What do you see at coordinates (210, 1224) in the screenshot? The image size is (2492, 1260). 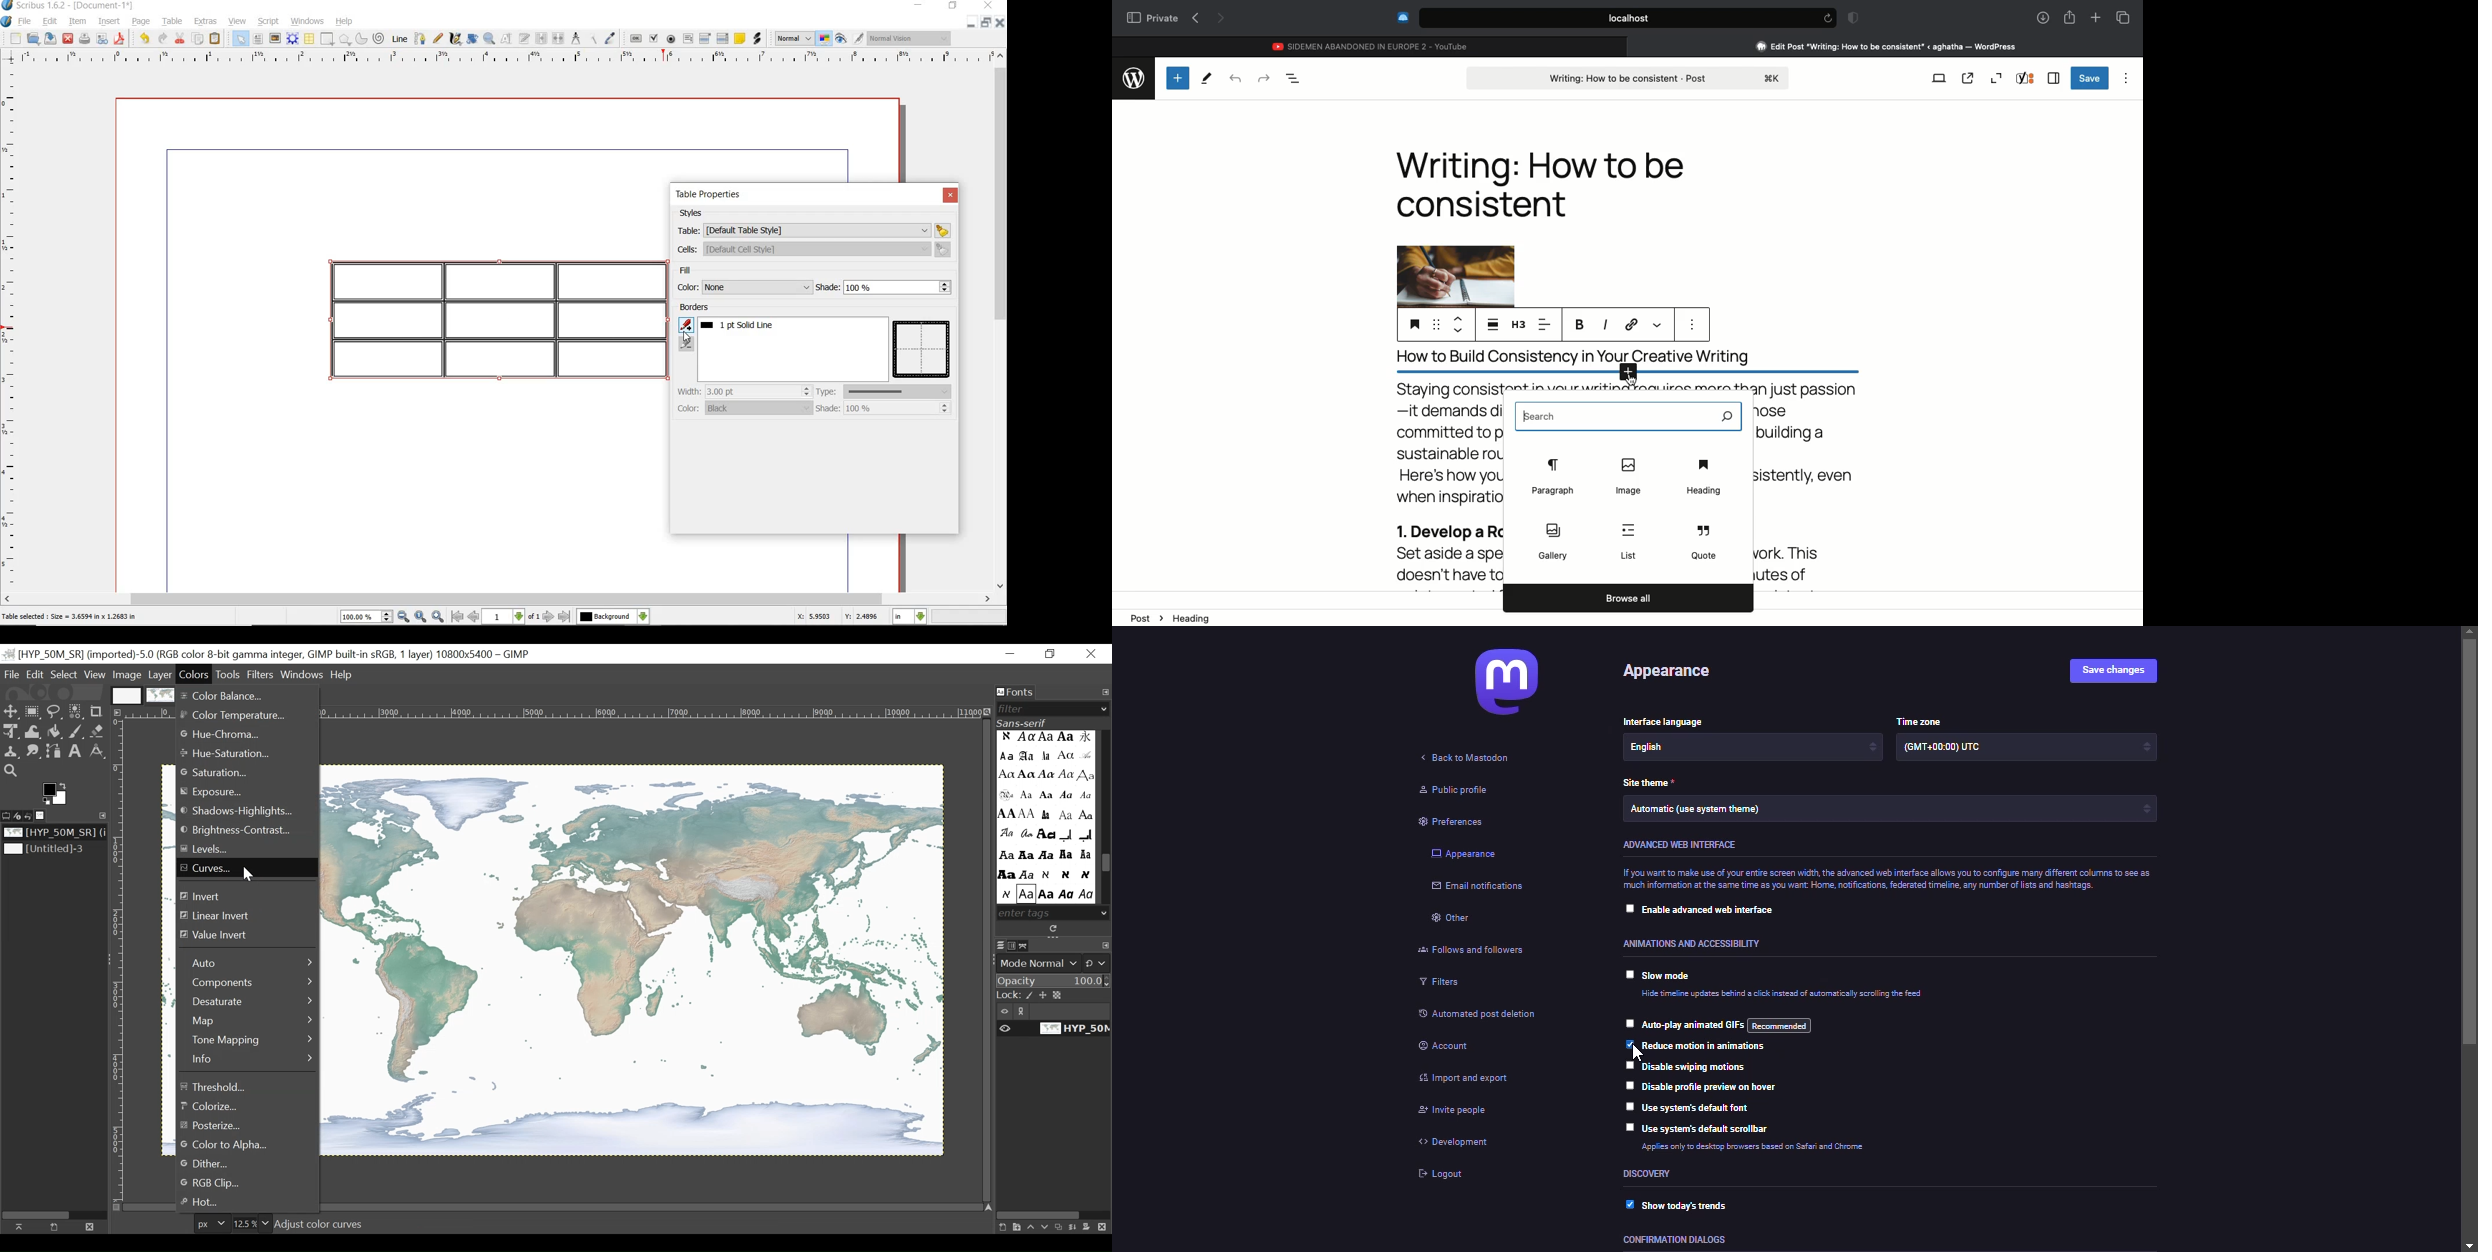 I see `Pixels` at bounding box center [210, 1224].